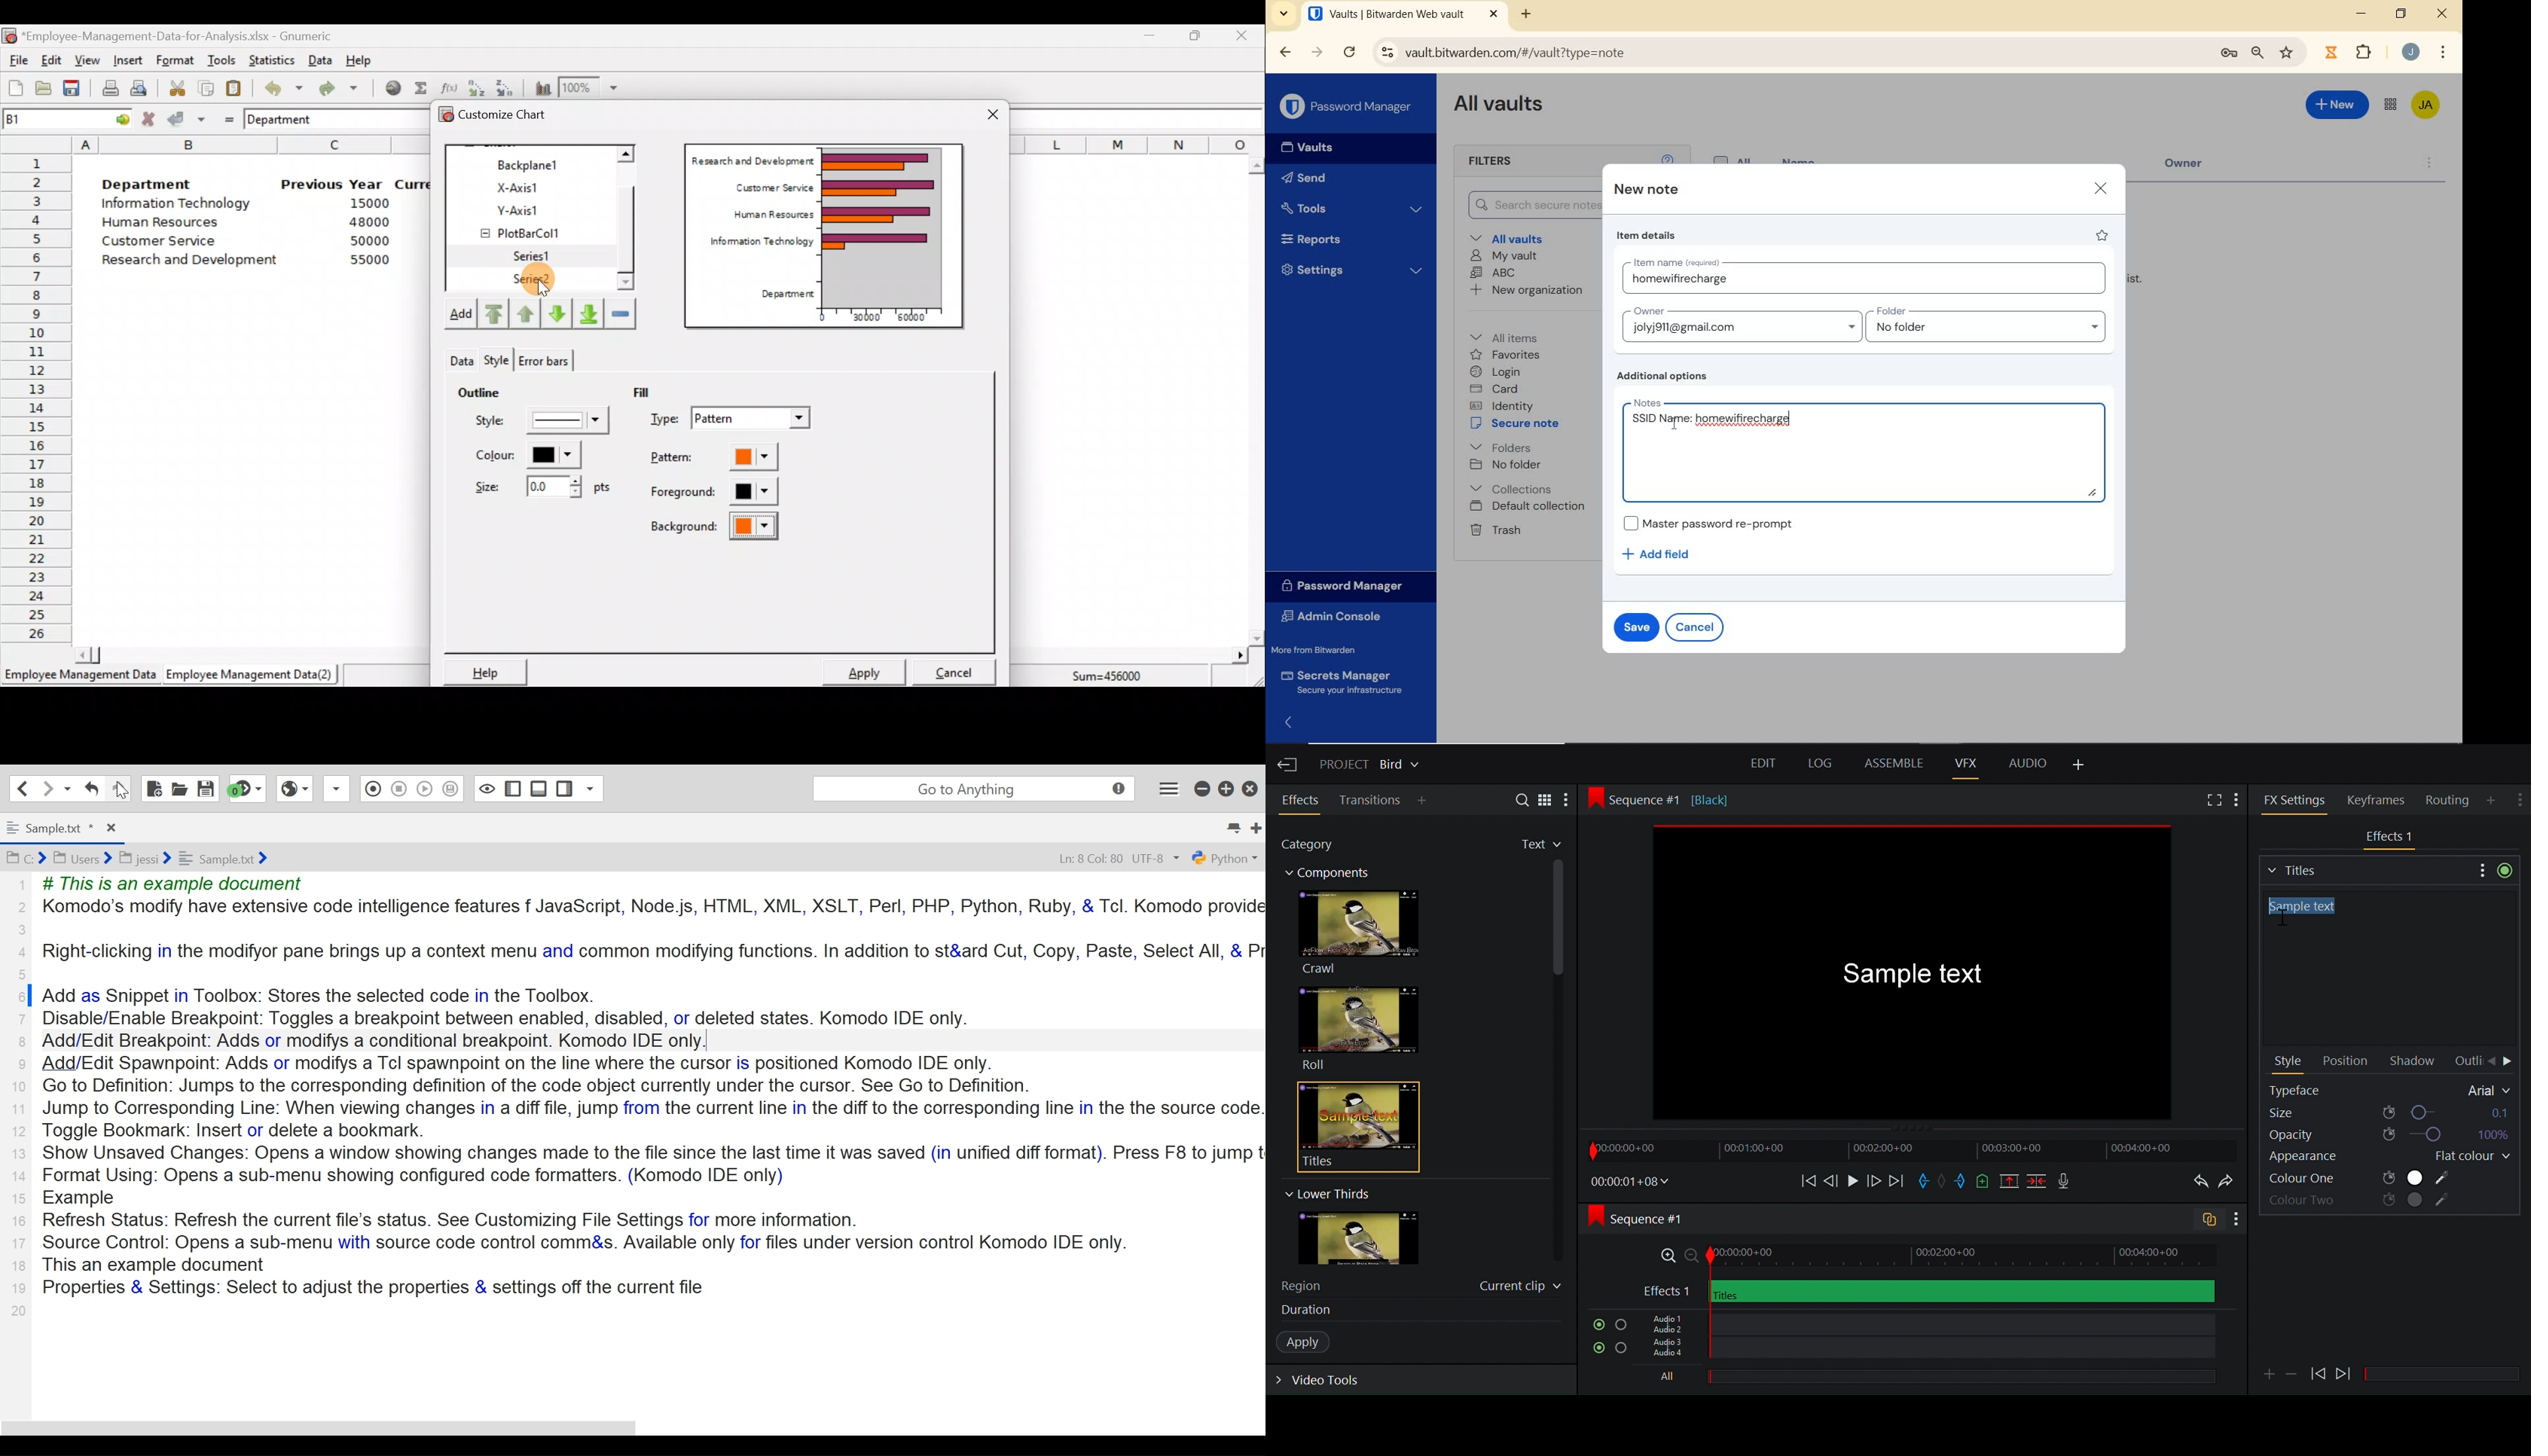  Describe the element at coordinates (221, 61) in the screenshot. I see `Tools` at that location.